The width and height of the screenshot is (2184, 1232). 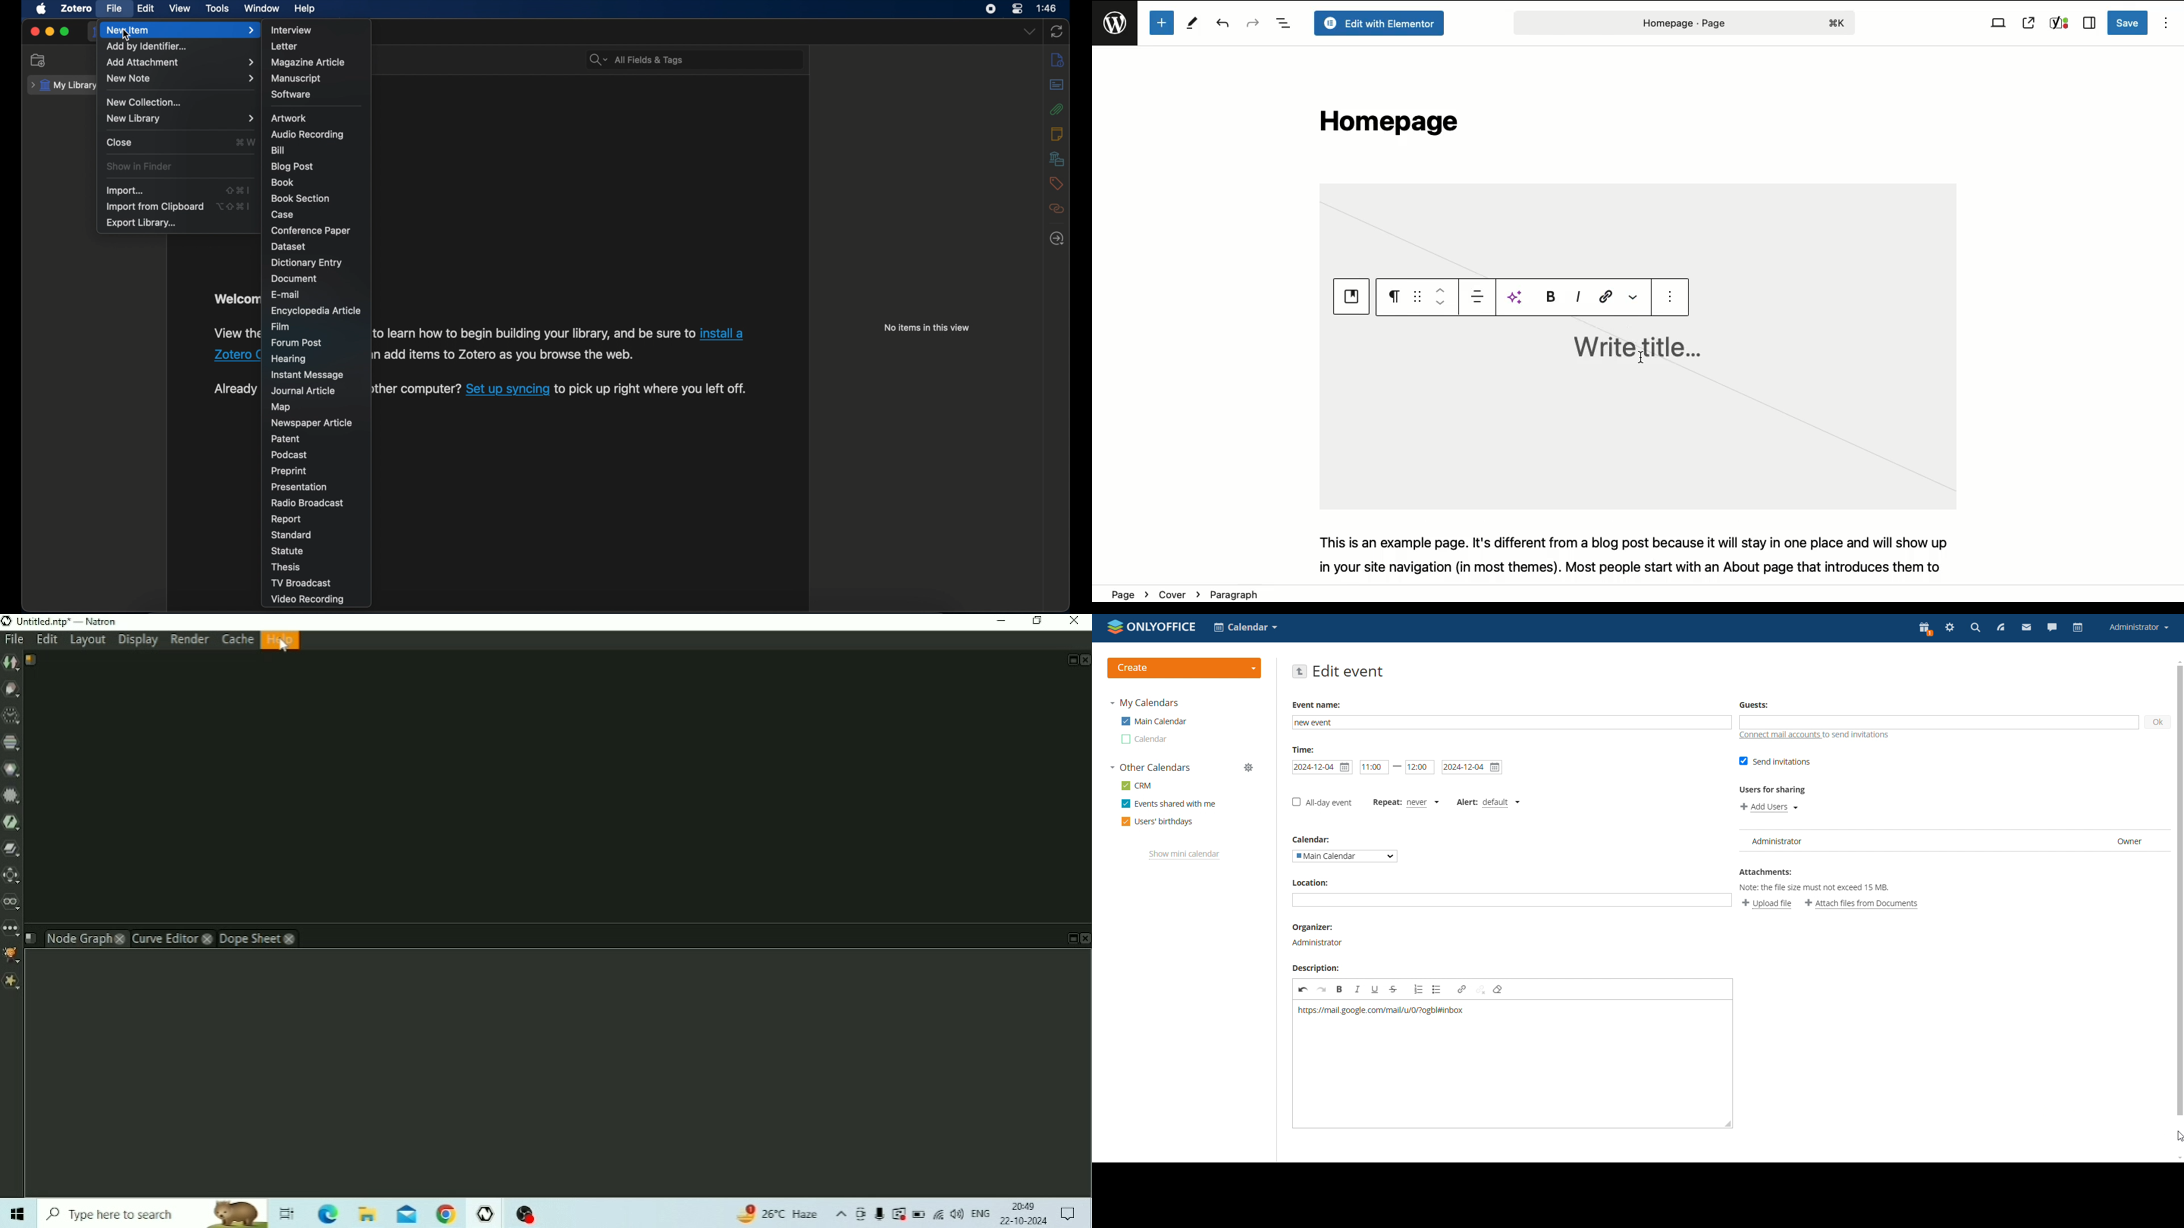 What do you see at coordinates (181, 9) in the screenshot?
I see `view` at bounding box center [181, 9].